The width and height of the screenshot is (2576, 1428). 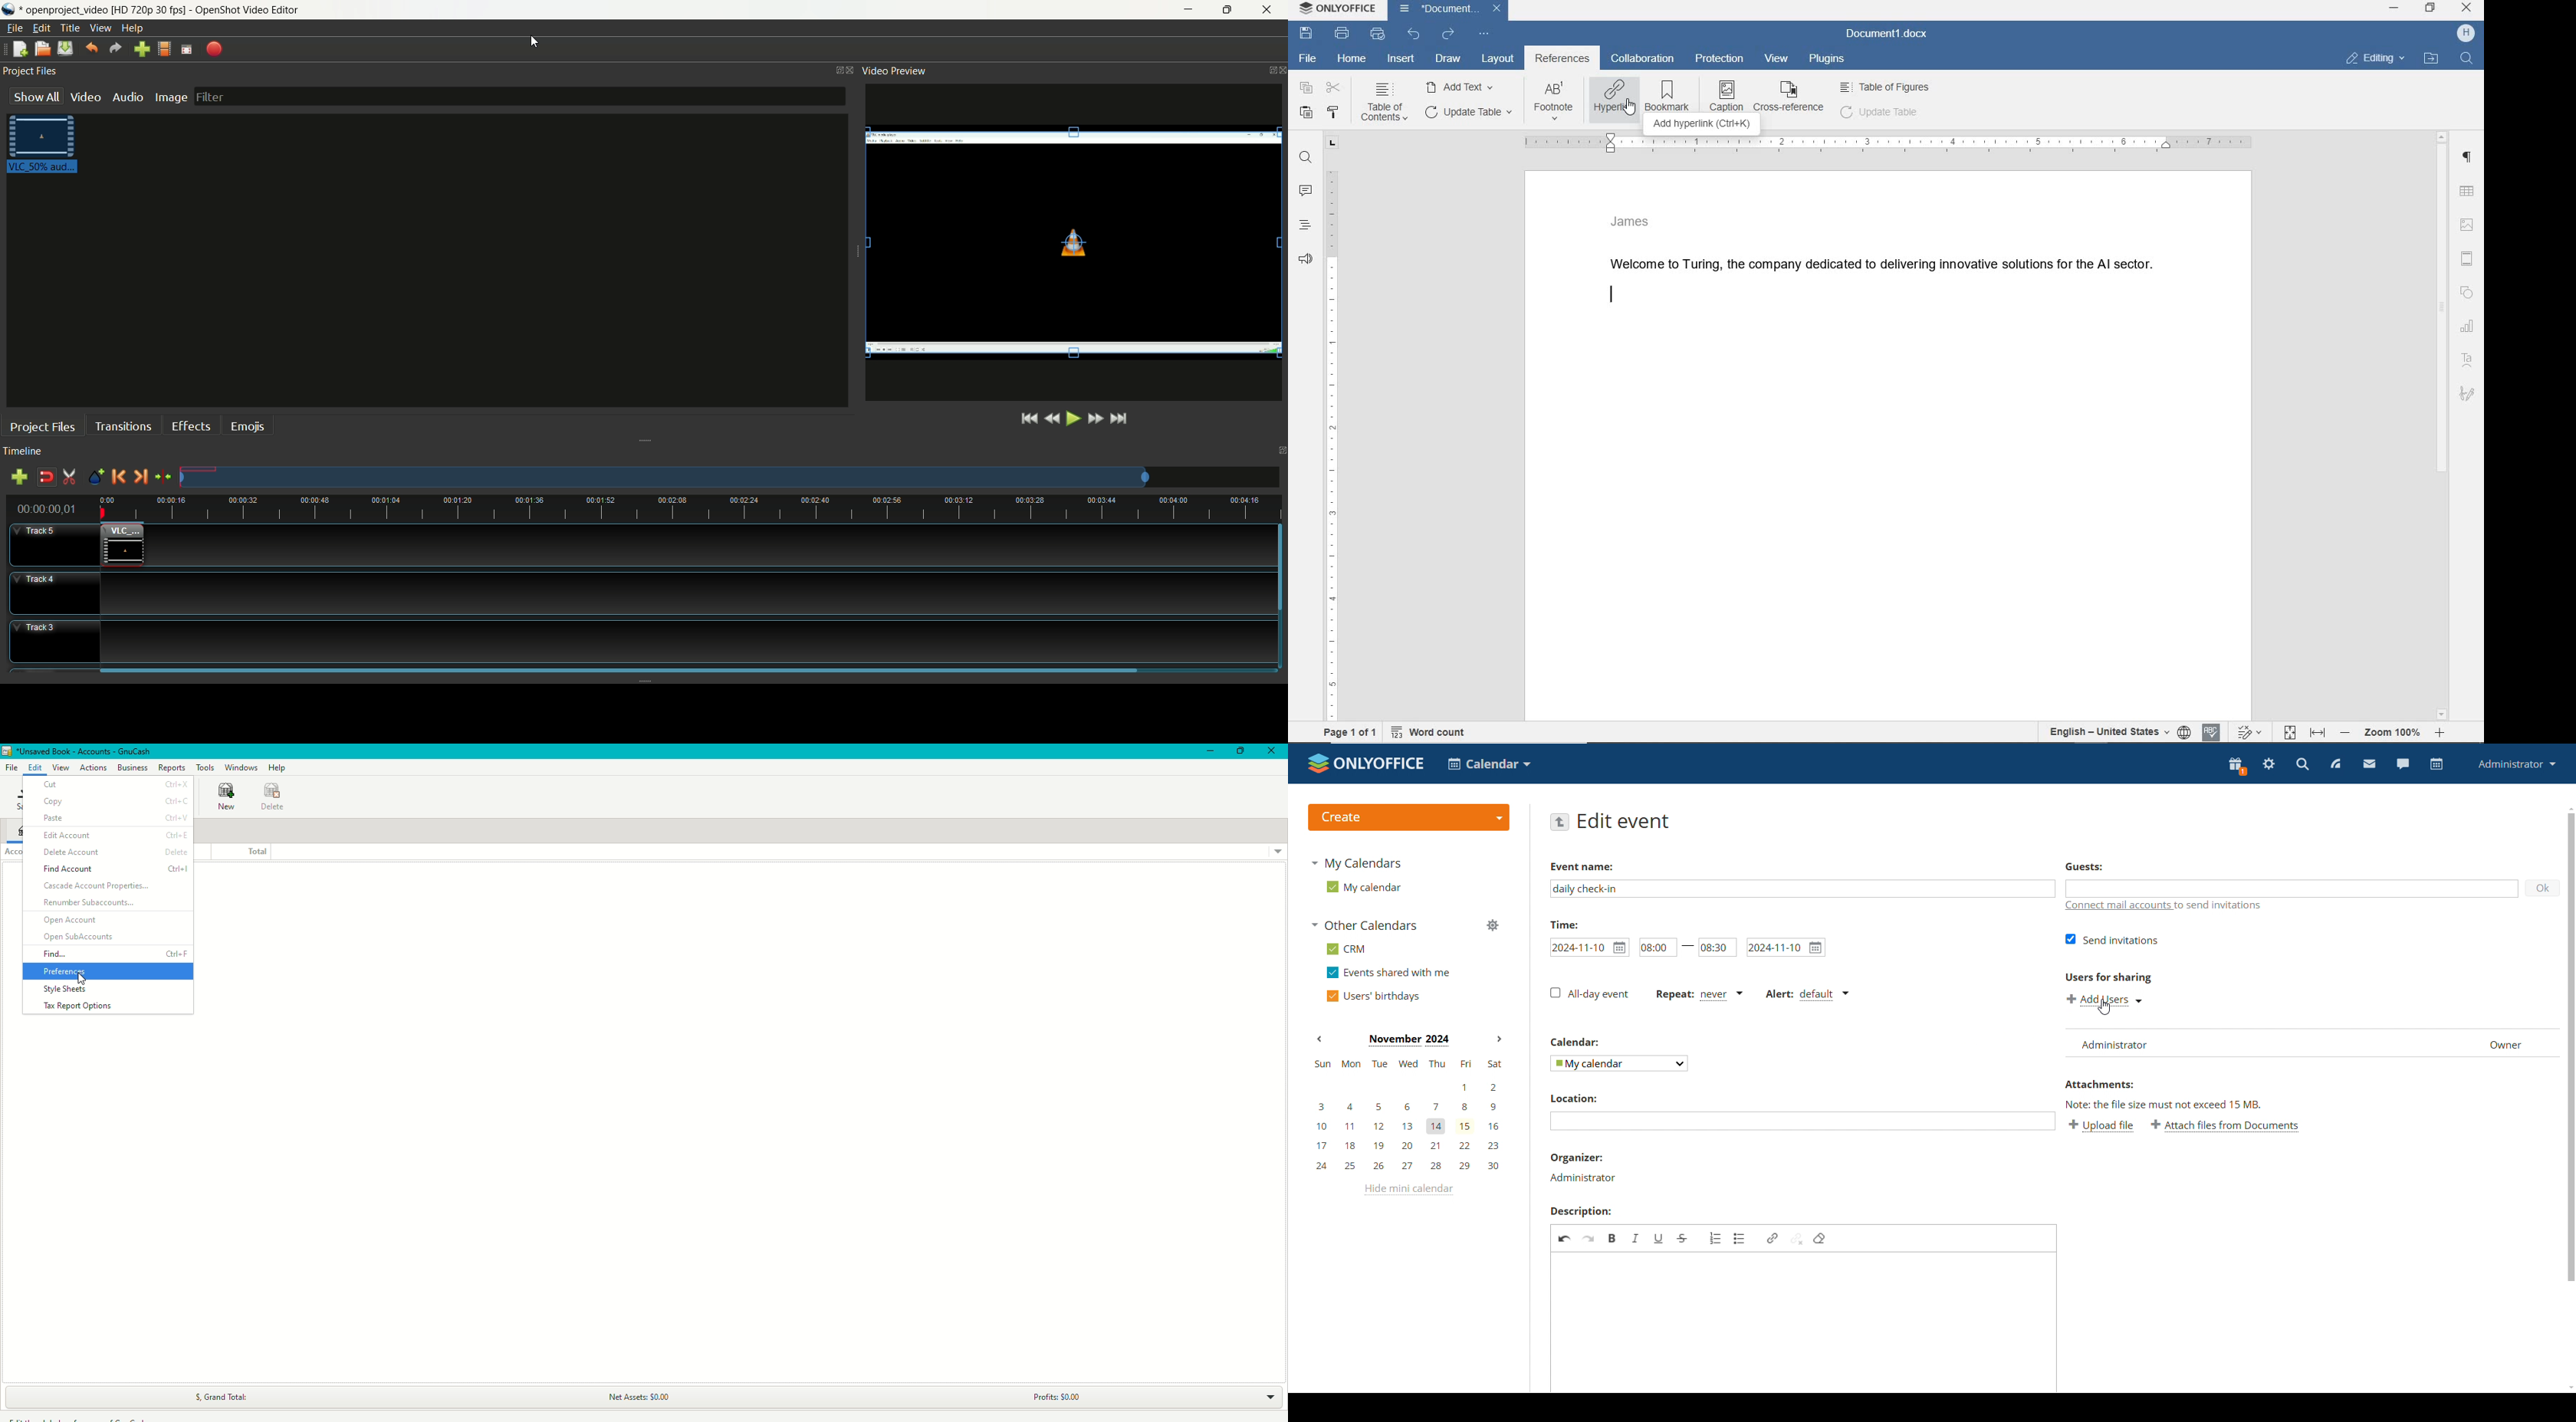 I want to click on event name:, so click(x=1593, y=864).